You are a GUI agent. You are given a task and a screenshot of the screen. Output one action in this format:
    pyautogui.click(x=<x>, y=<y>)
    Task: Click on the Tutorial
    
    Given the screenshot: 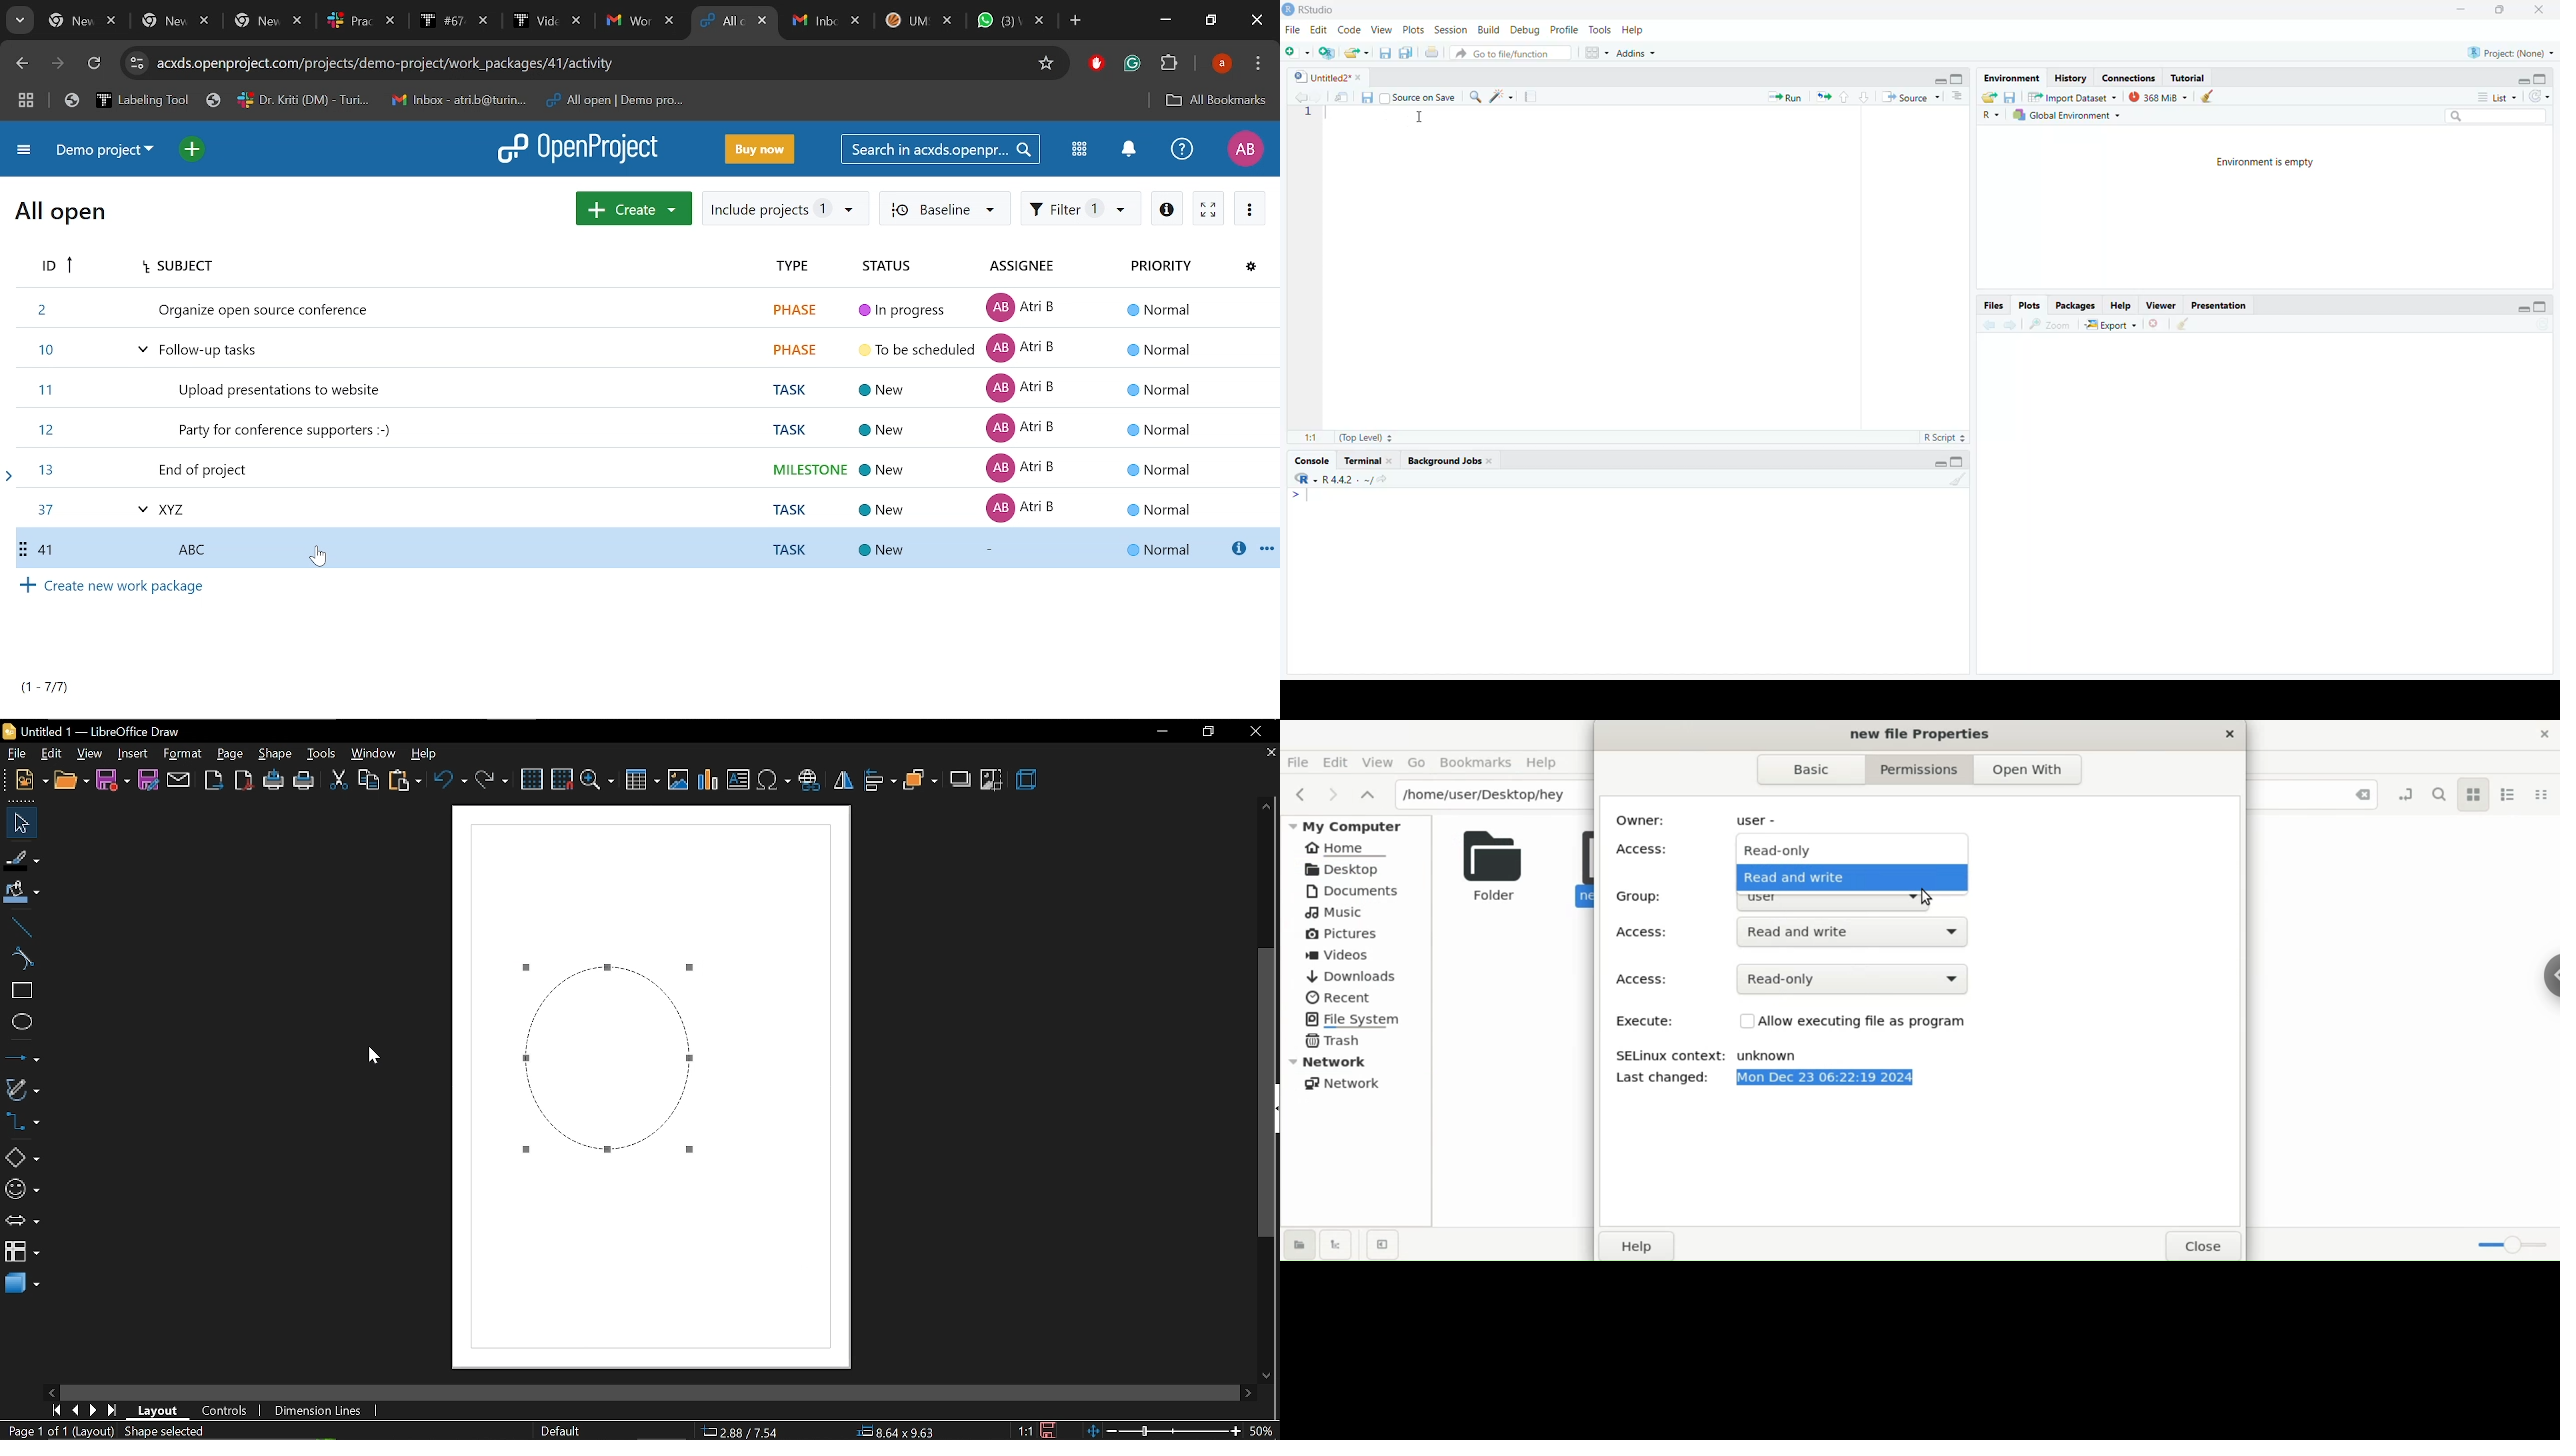 What is the action you would take?
    pyautogui.click(x=2191, y=78)
    